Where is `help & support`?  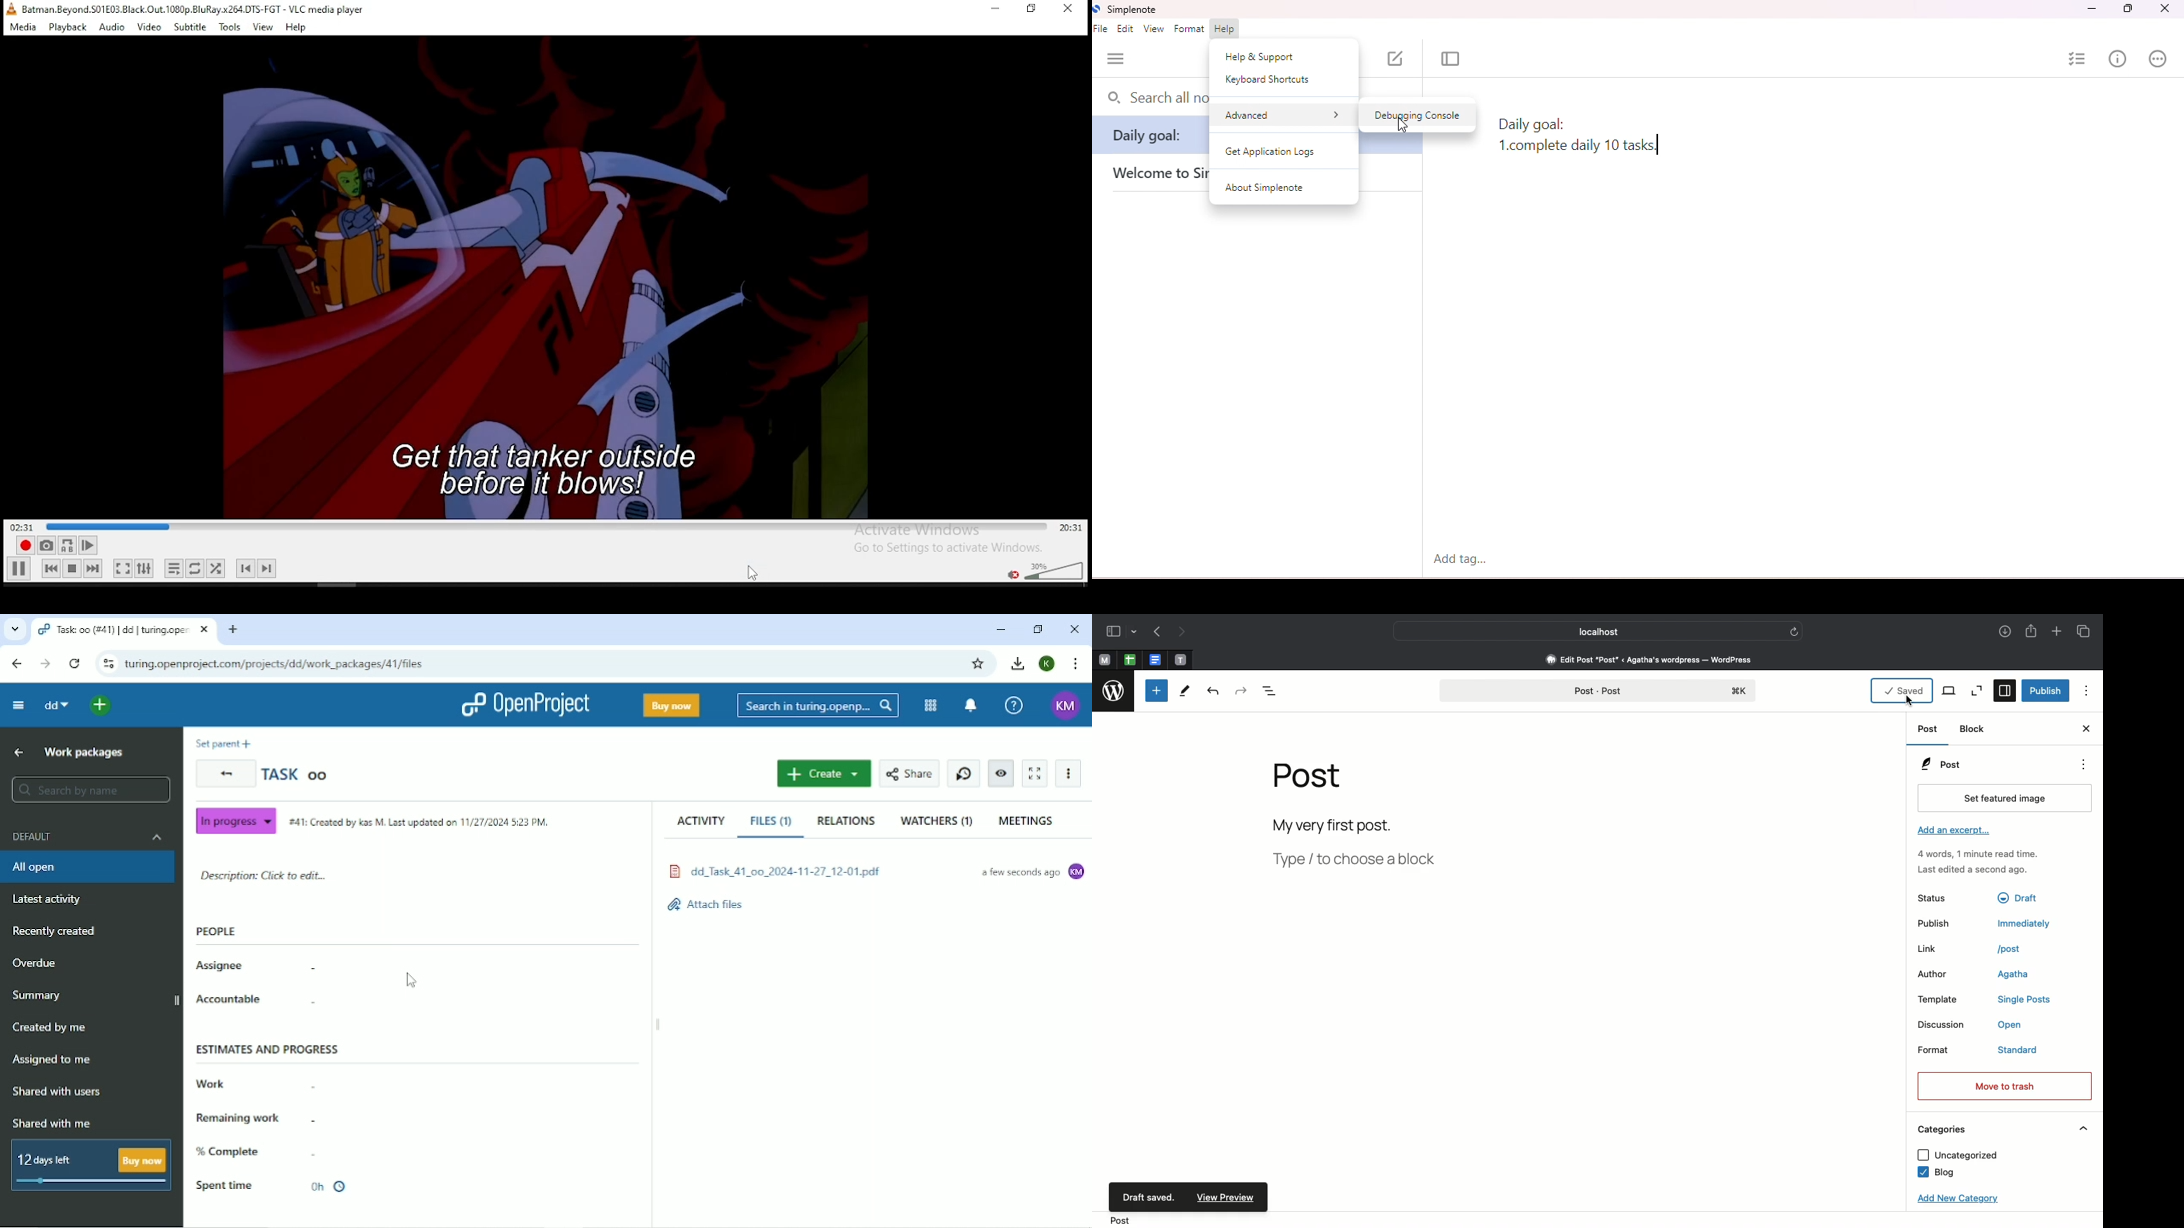
help & support is located at coordinates (1261, 55).